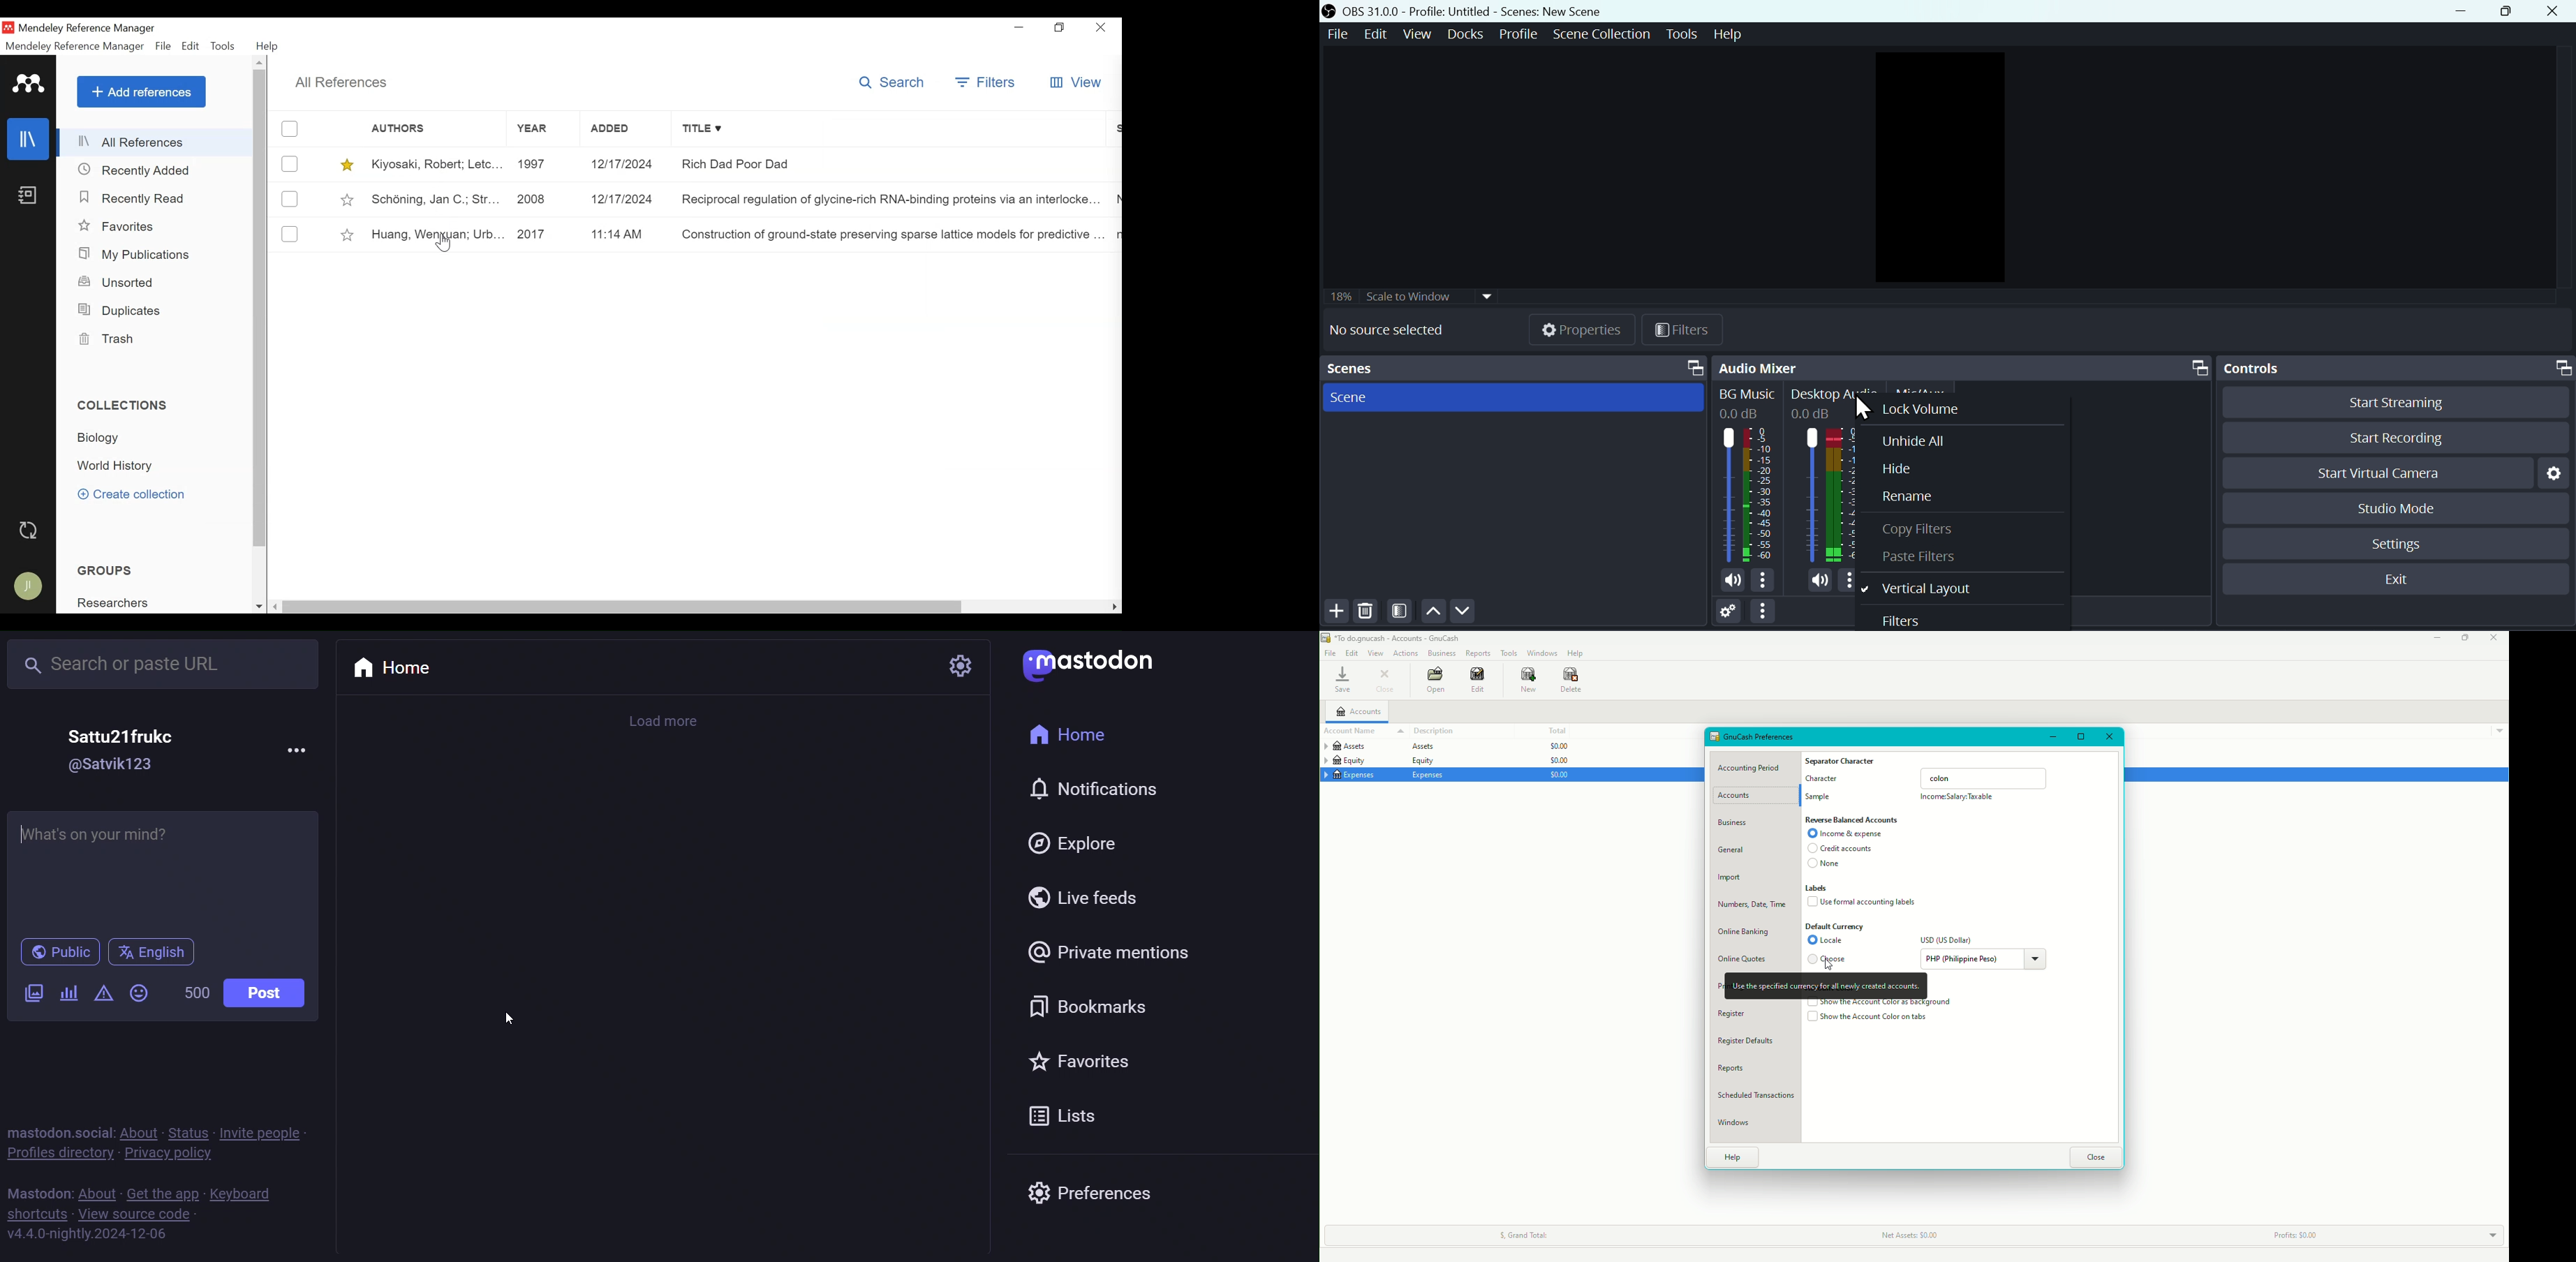 This screenshot has width=2576, height=1288. What do you see at coordinates (1093, 791) in the screenshot?
I see `notification` at bounding box center [1093, 791].